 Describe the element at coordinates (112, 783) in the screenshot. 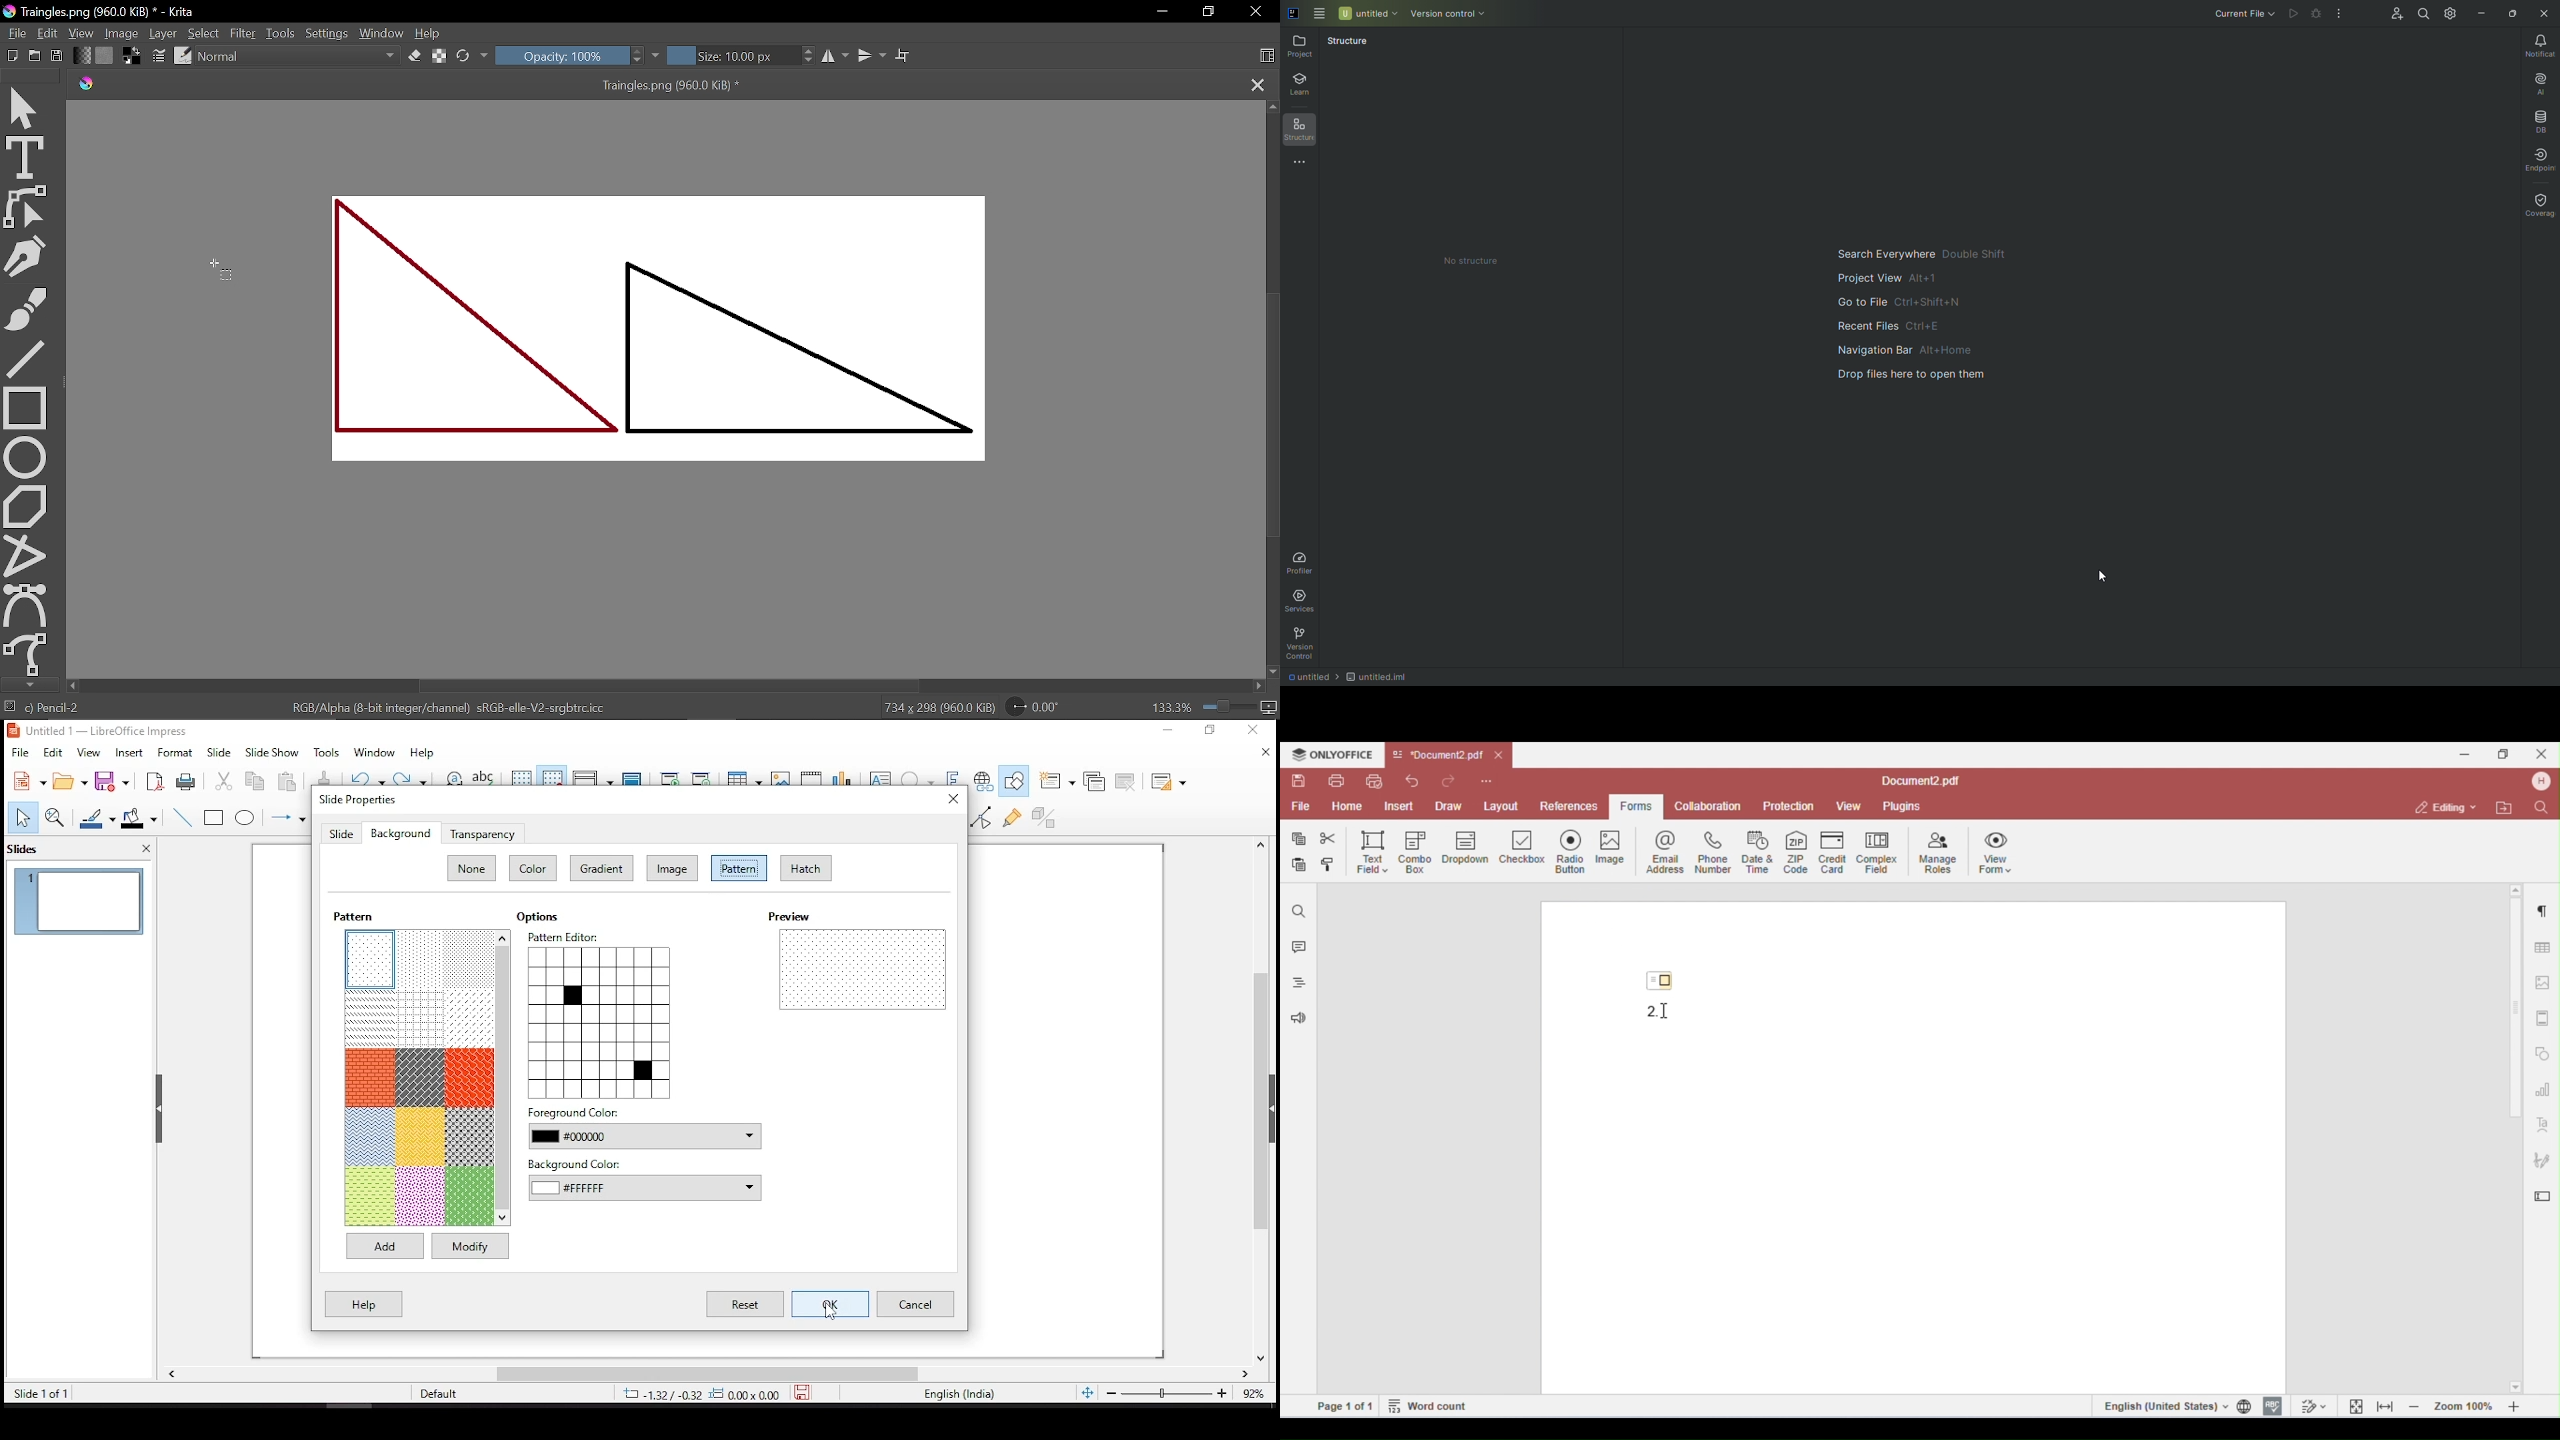

I see `save` at that location.